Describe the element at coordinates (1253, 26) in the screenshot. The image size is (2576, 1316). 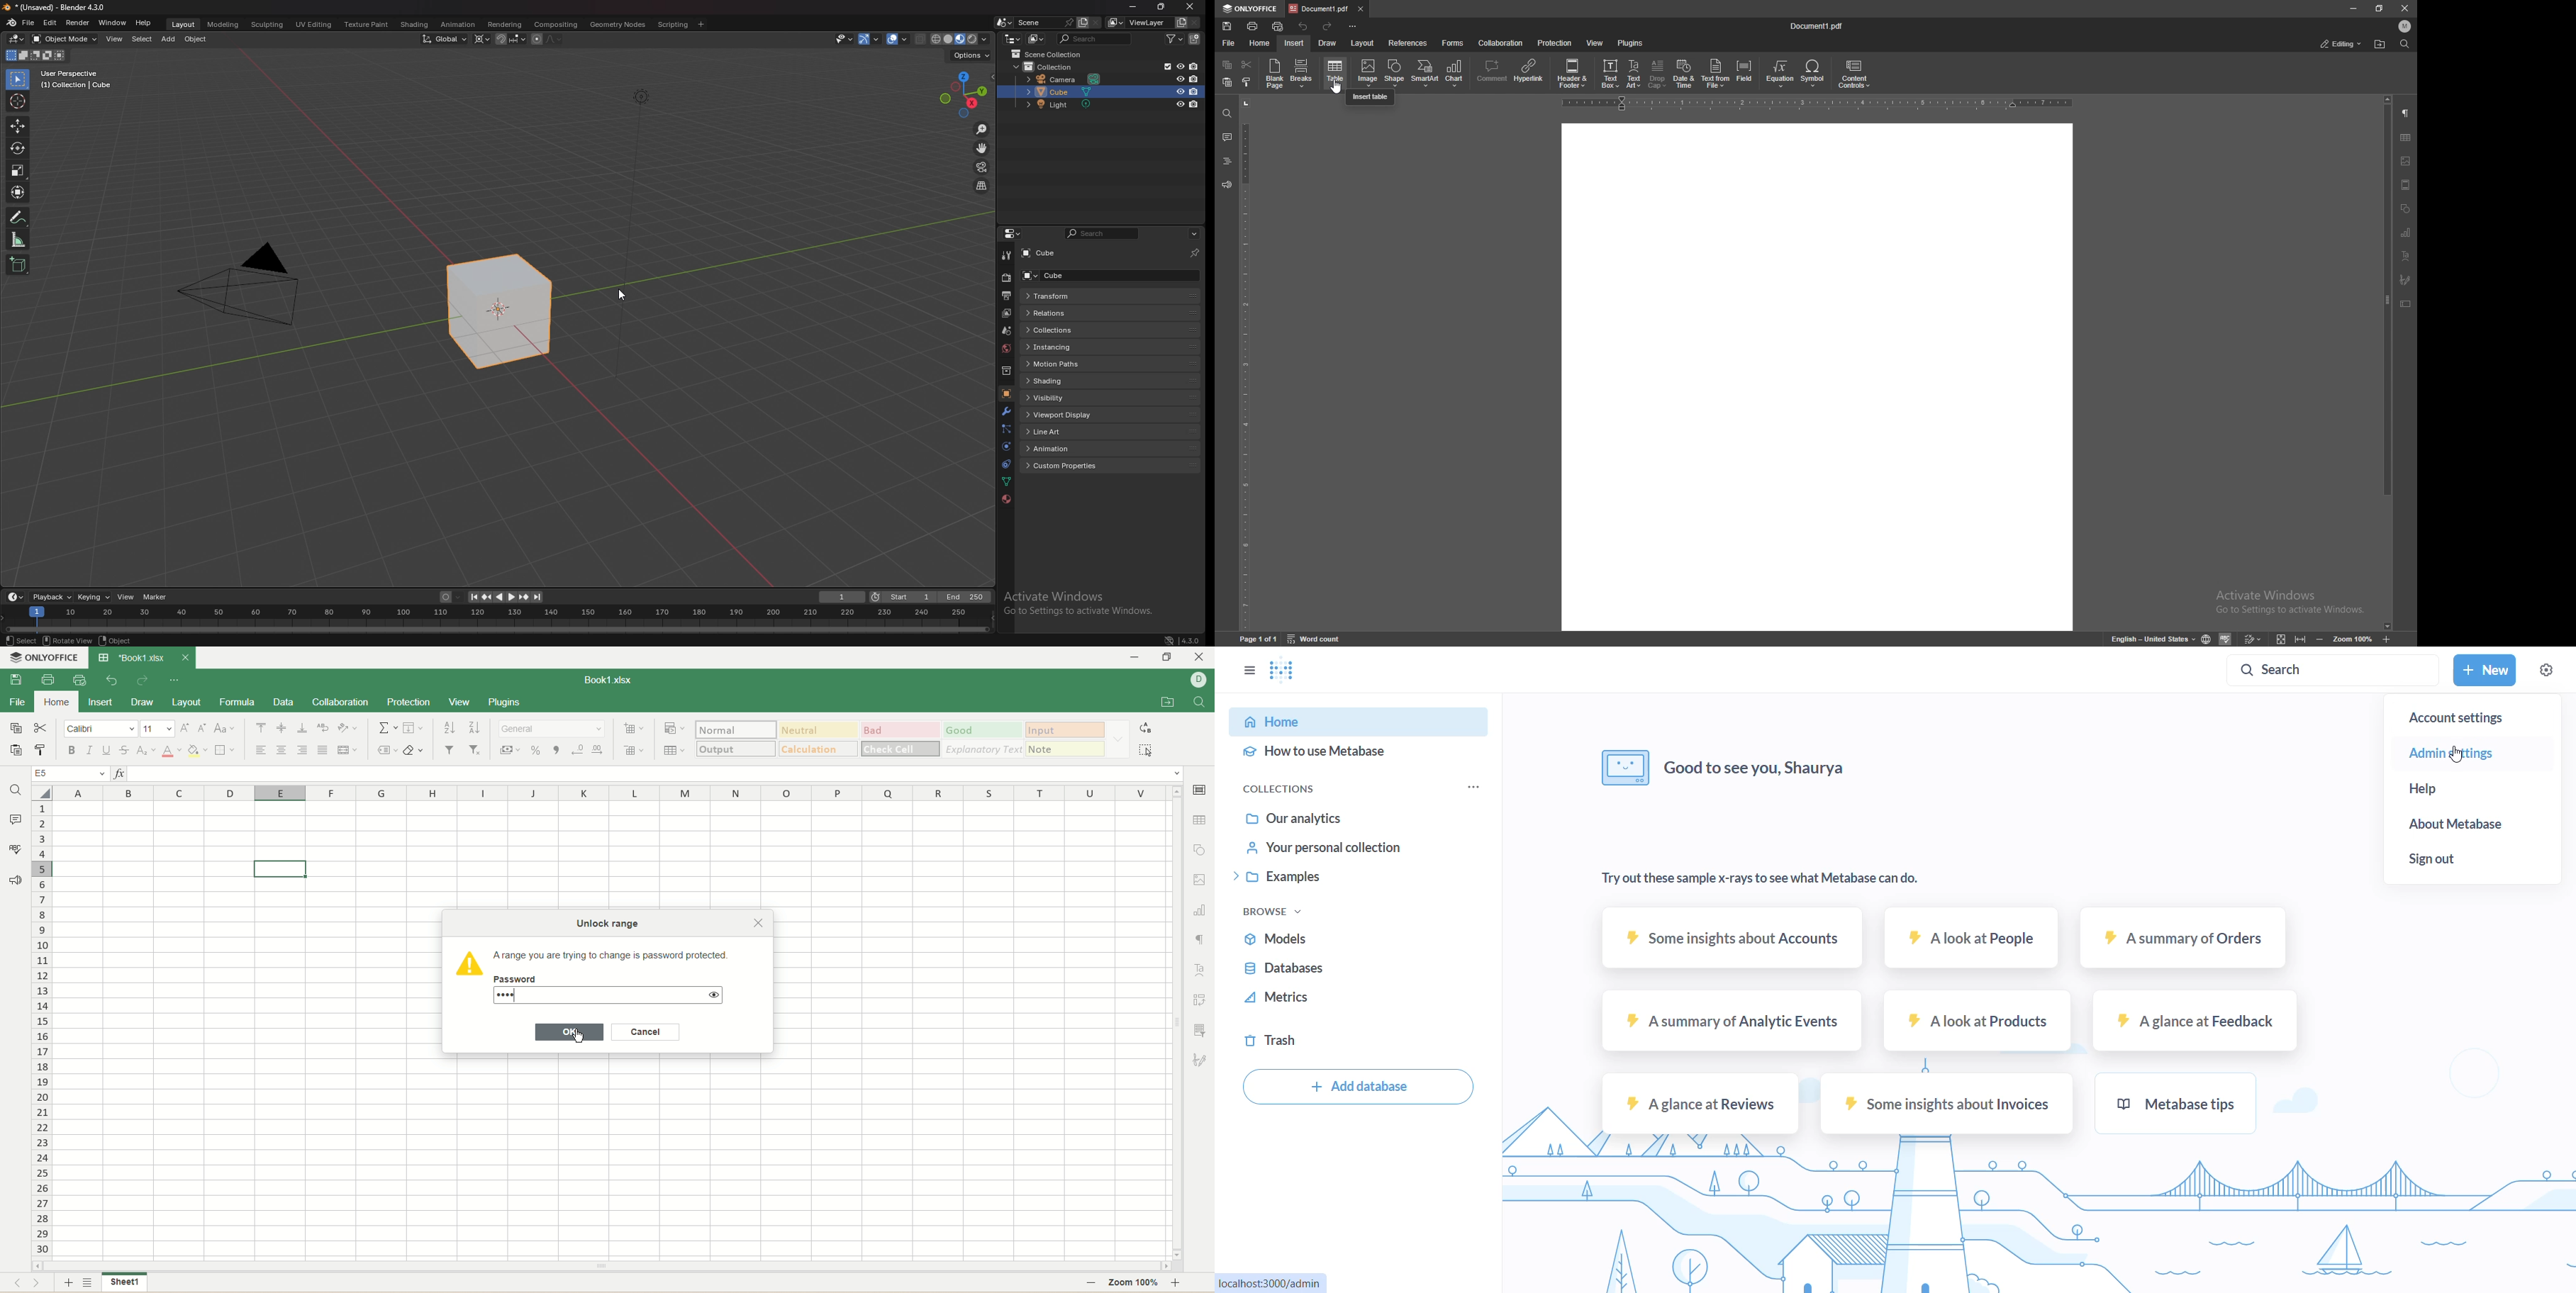
I see `print` at that location.